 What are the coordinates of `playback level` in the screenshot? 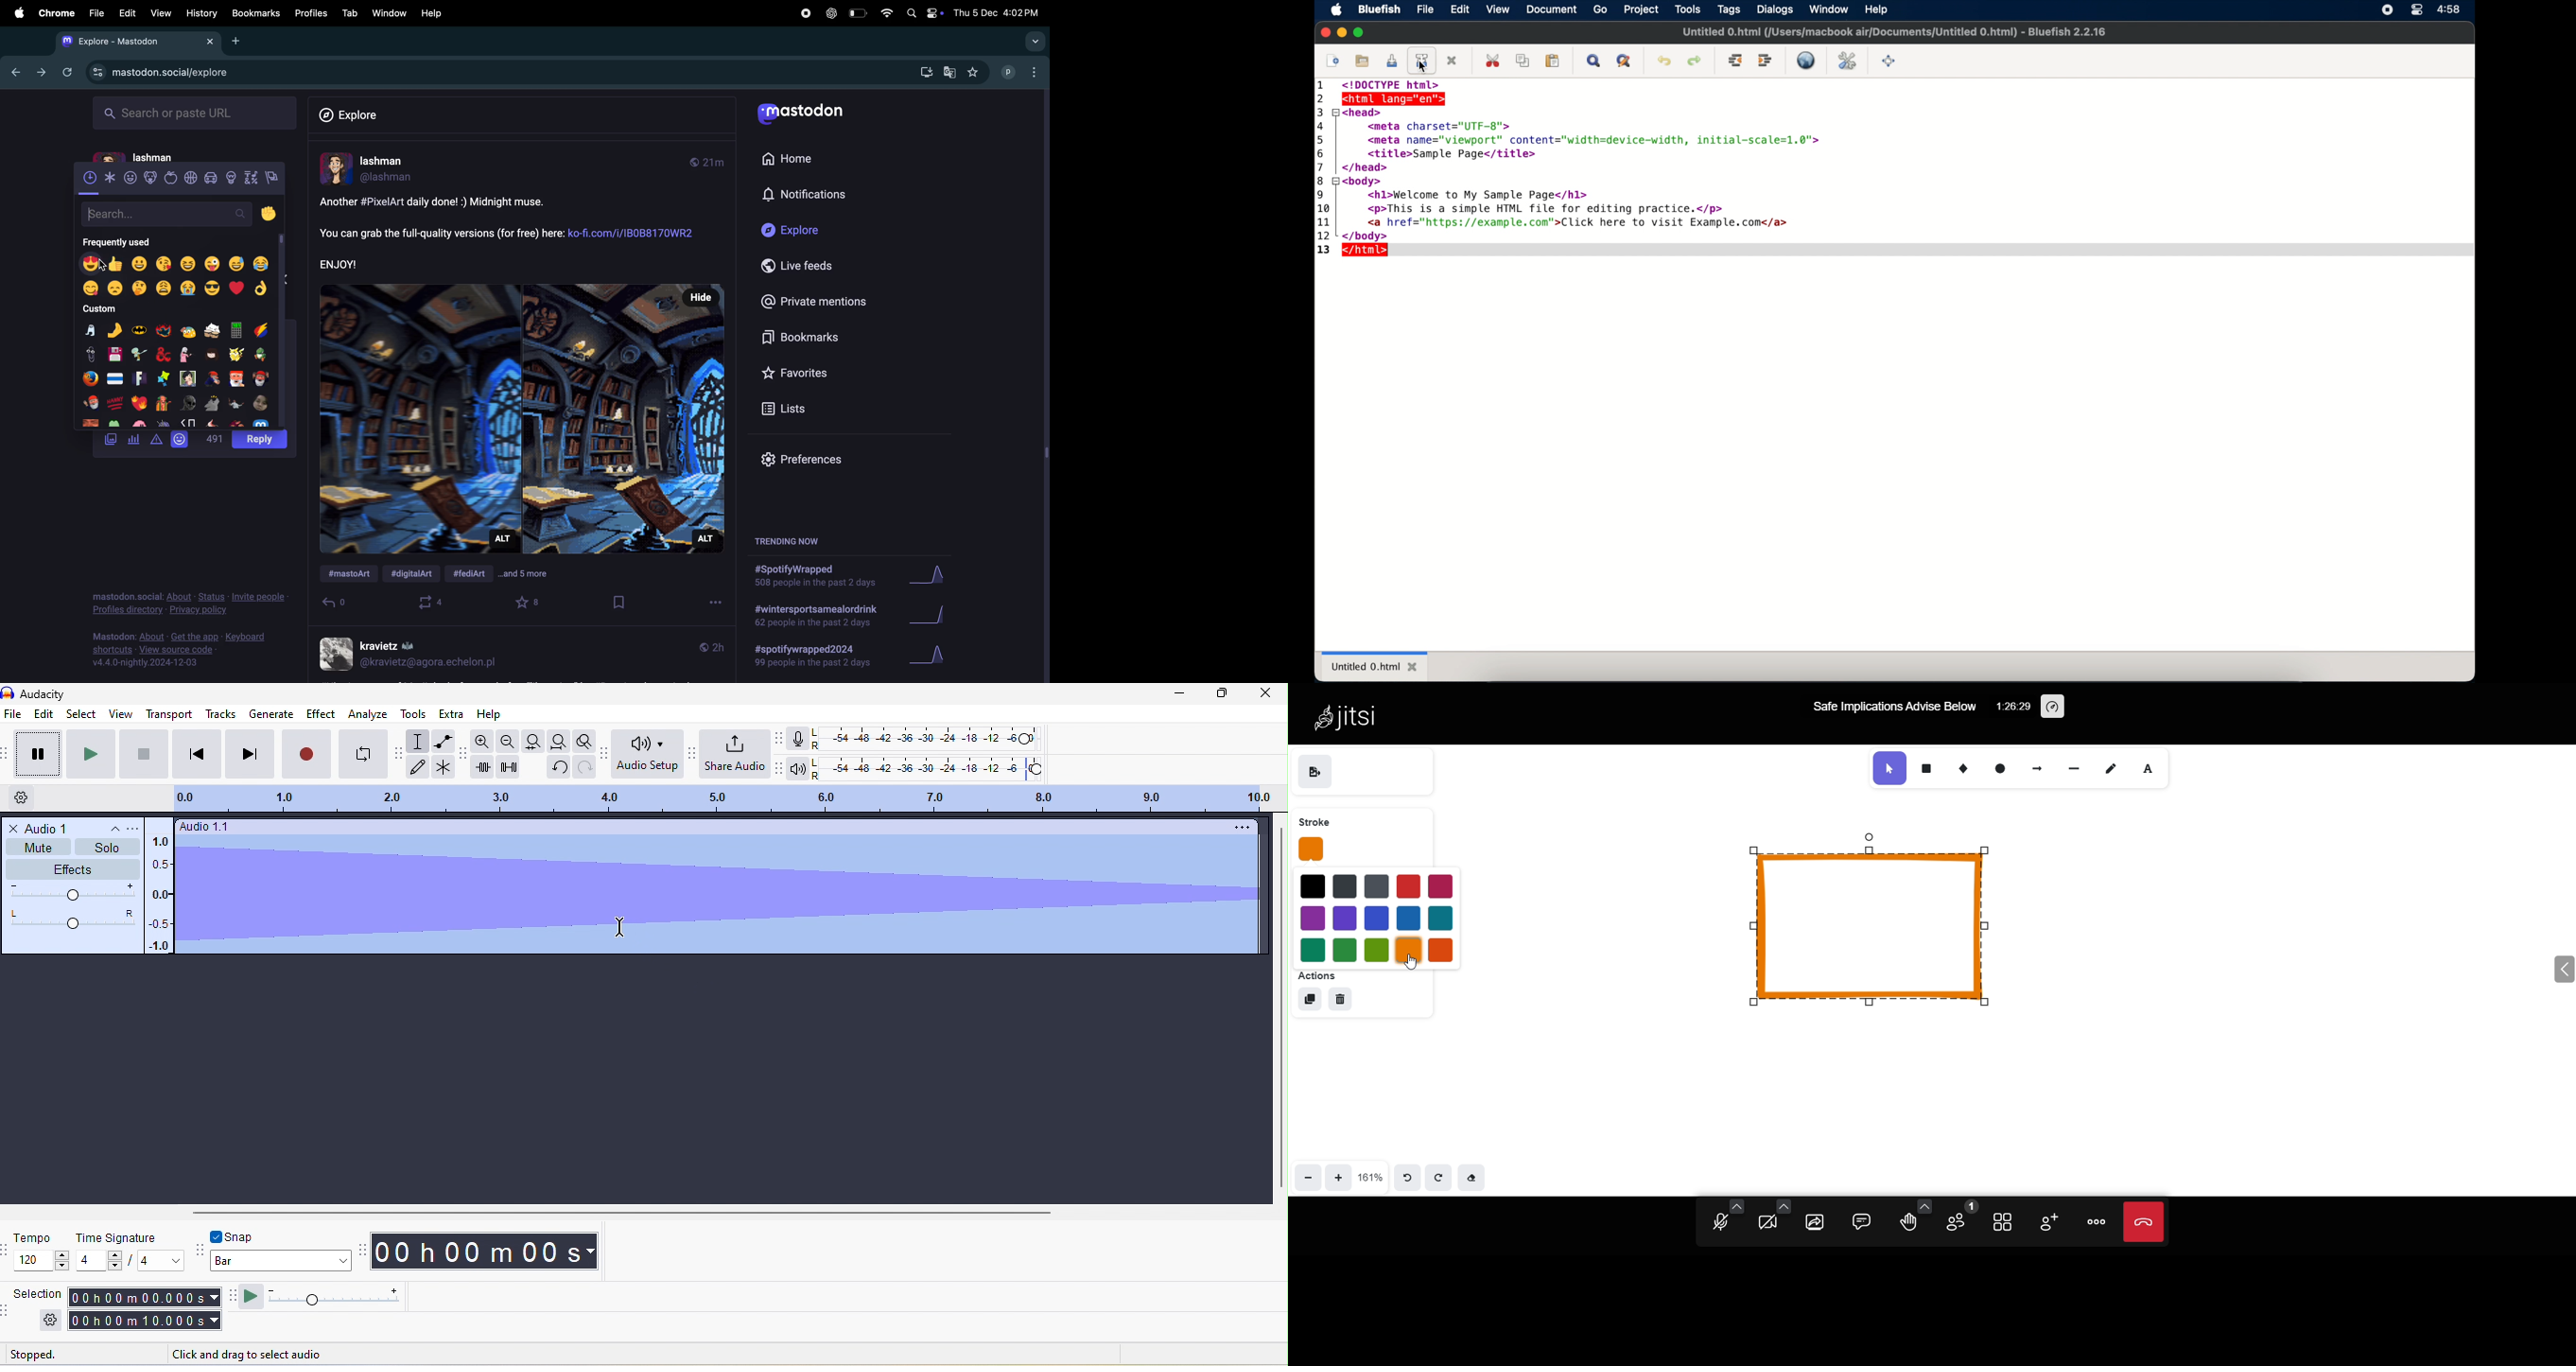 It's located at (931, 766).